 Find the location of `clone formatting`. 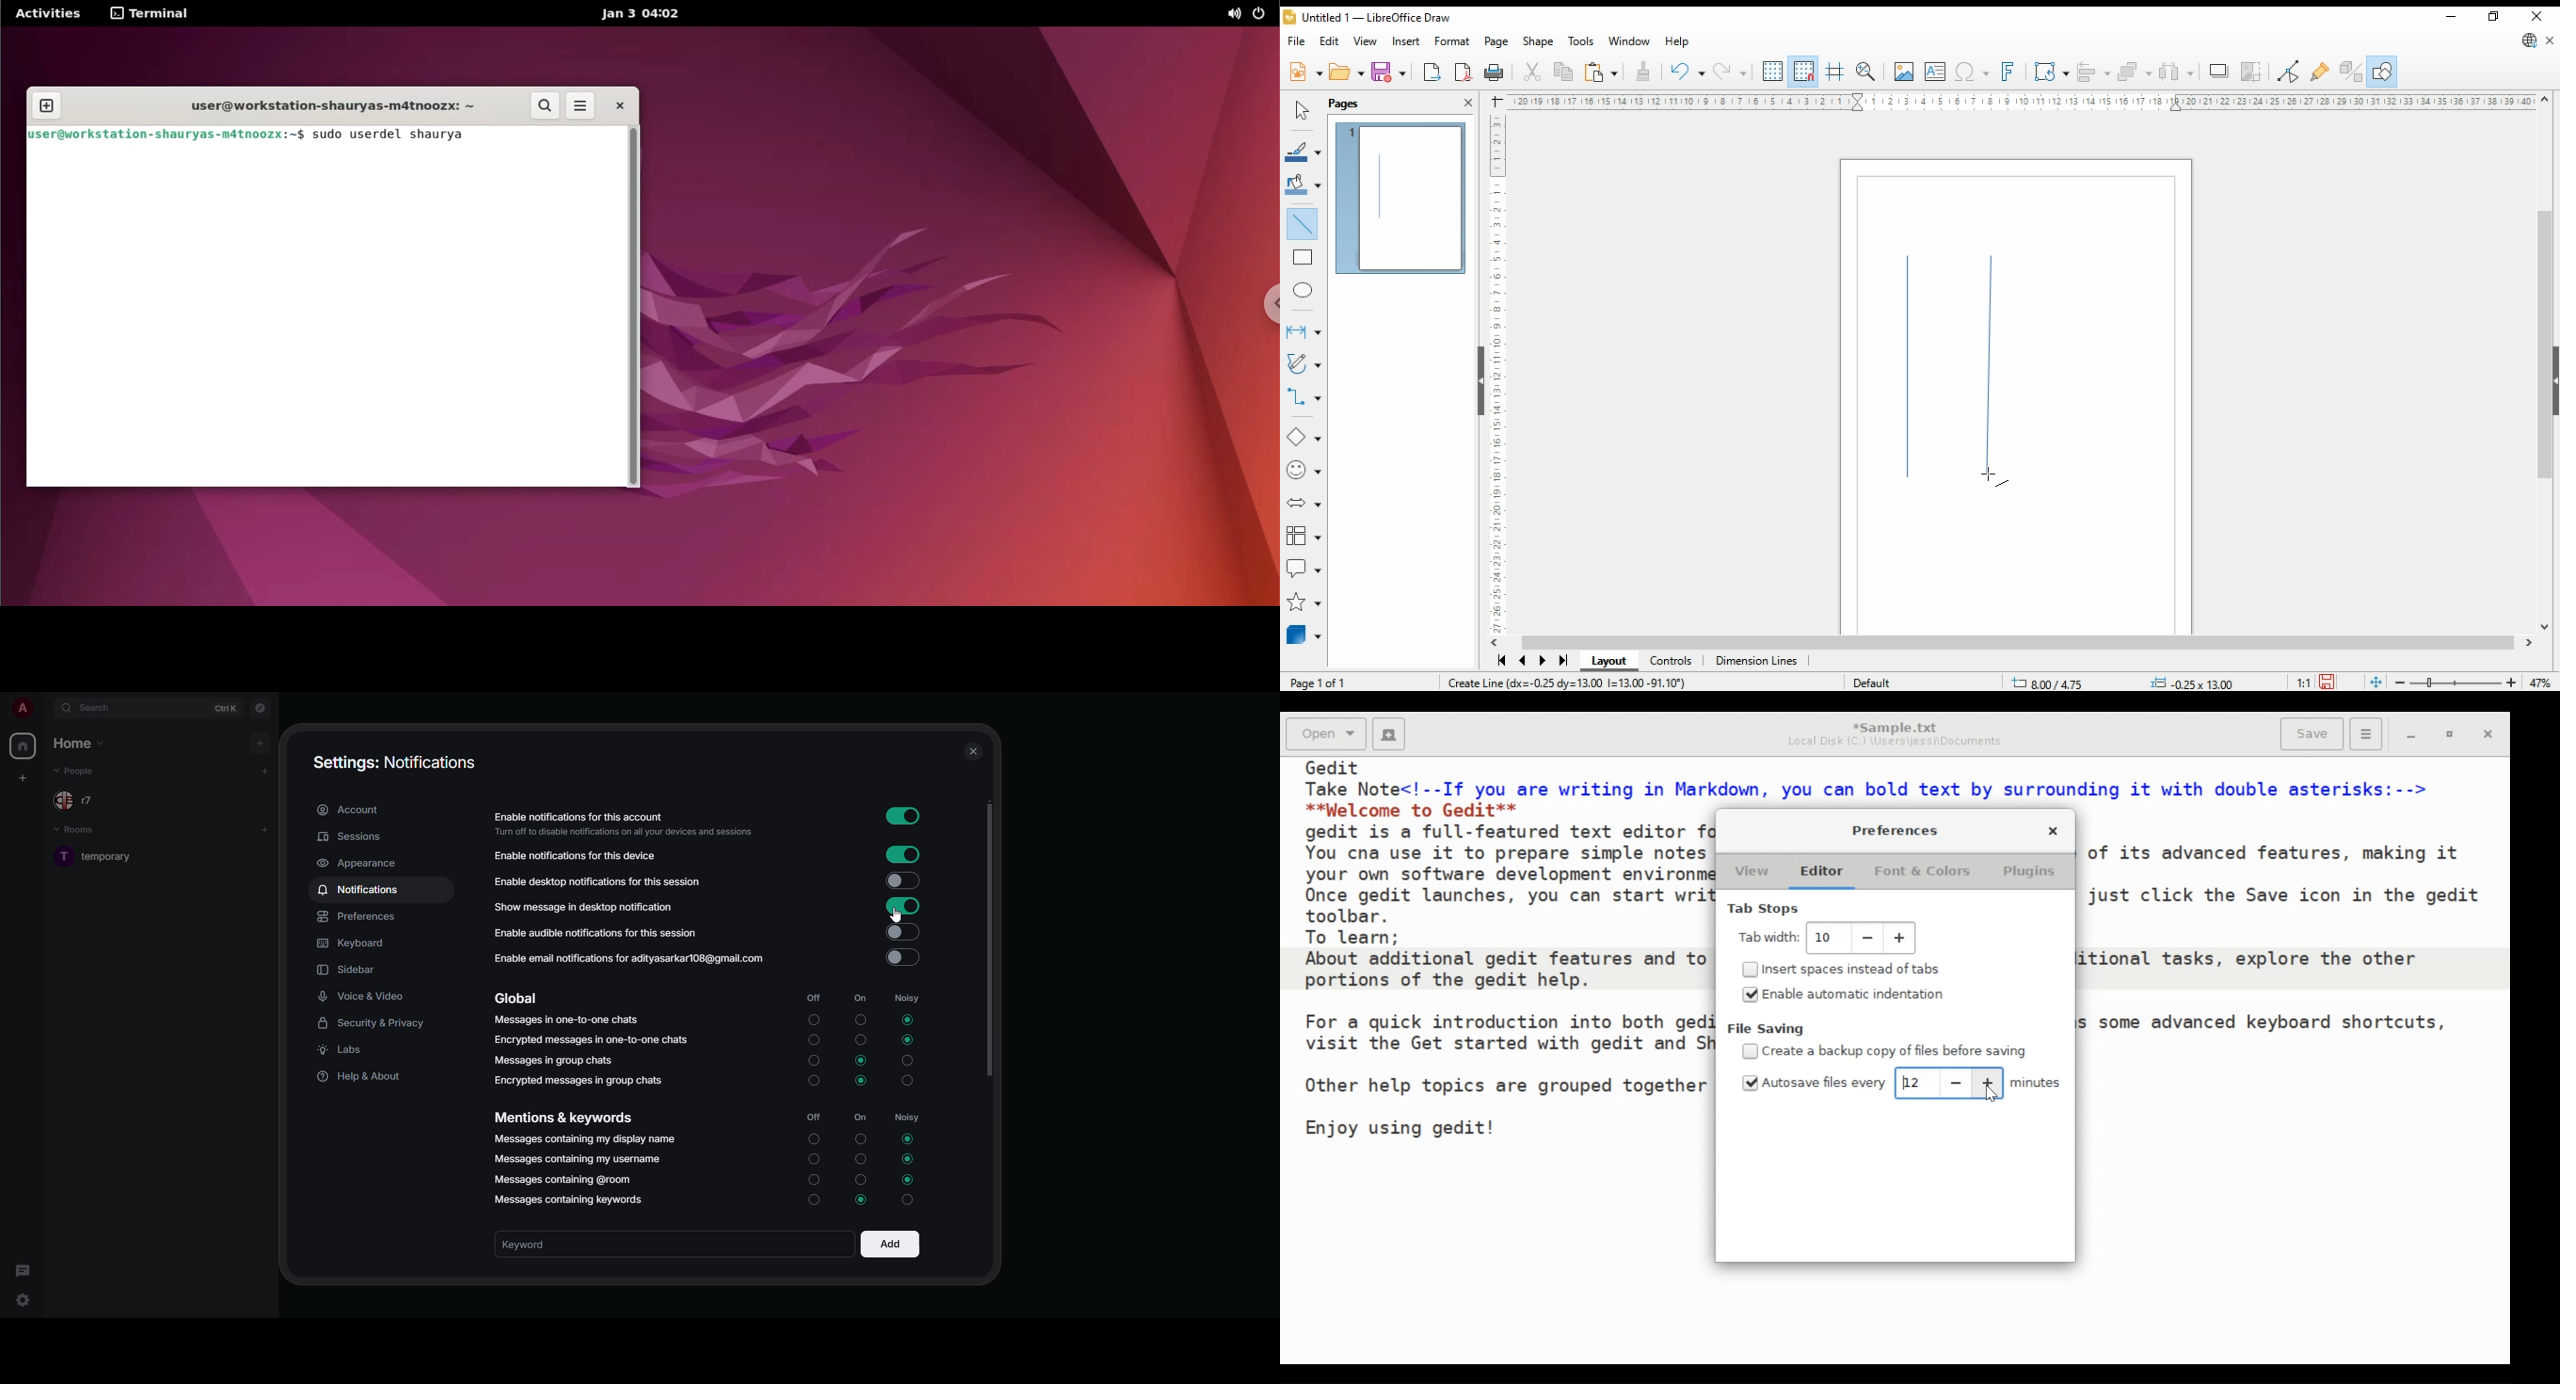

clone formatting is located at coordinates (1642, 70).